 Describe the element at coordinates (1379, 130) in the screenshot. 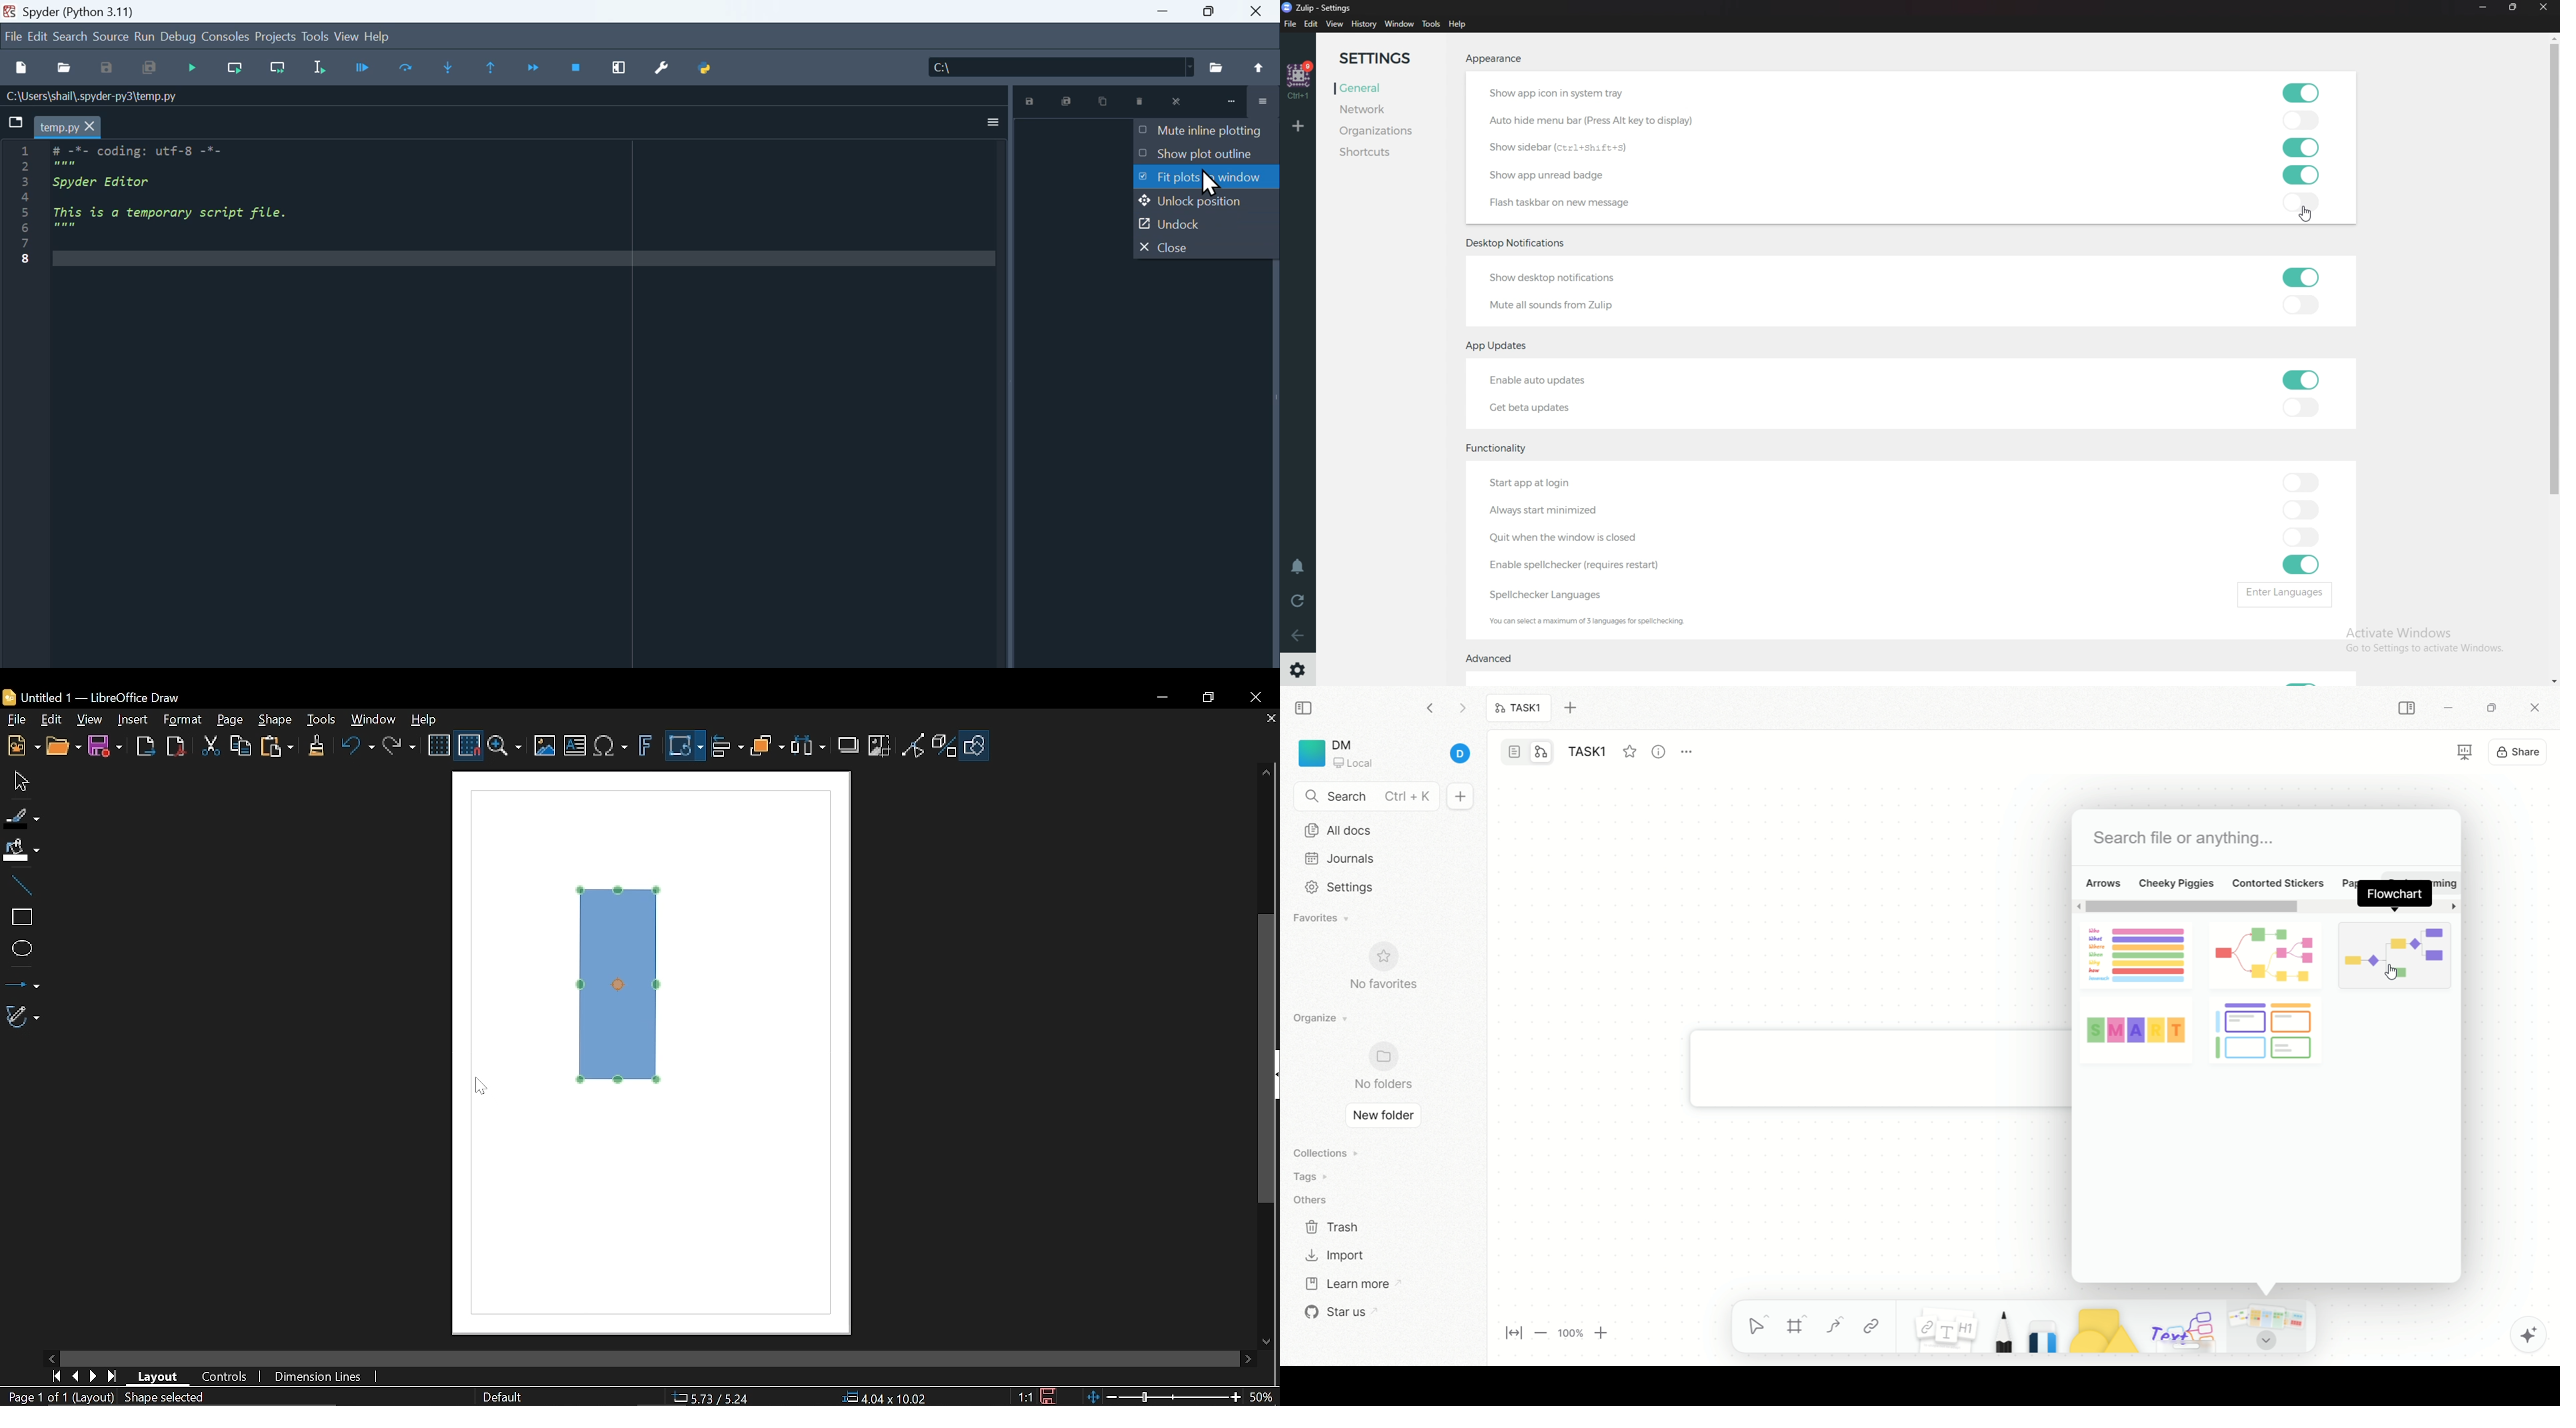

I see `Organizations` at that location.